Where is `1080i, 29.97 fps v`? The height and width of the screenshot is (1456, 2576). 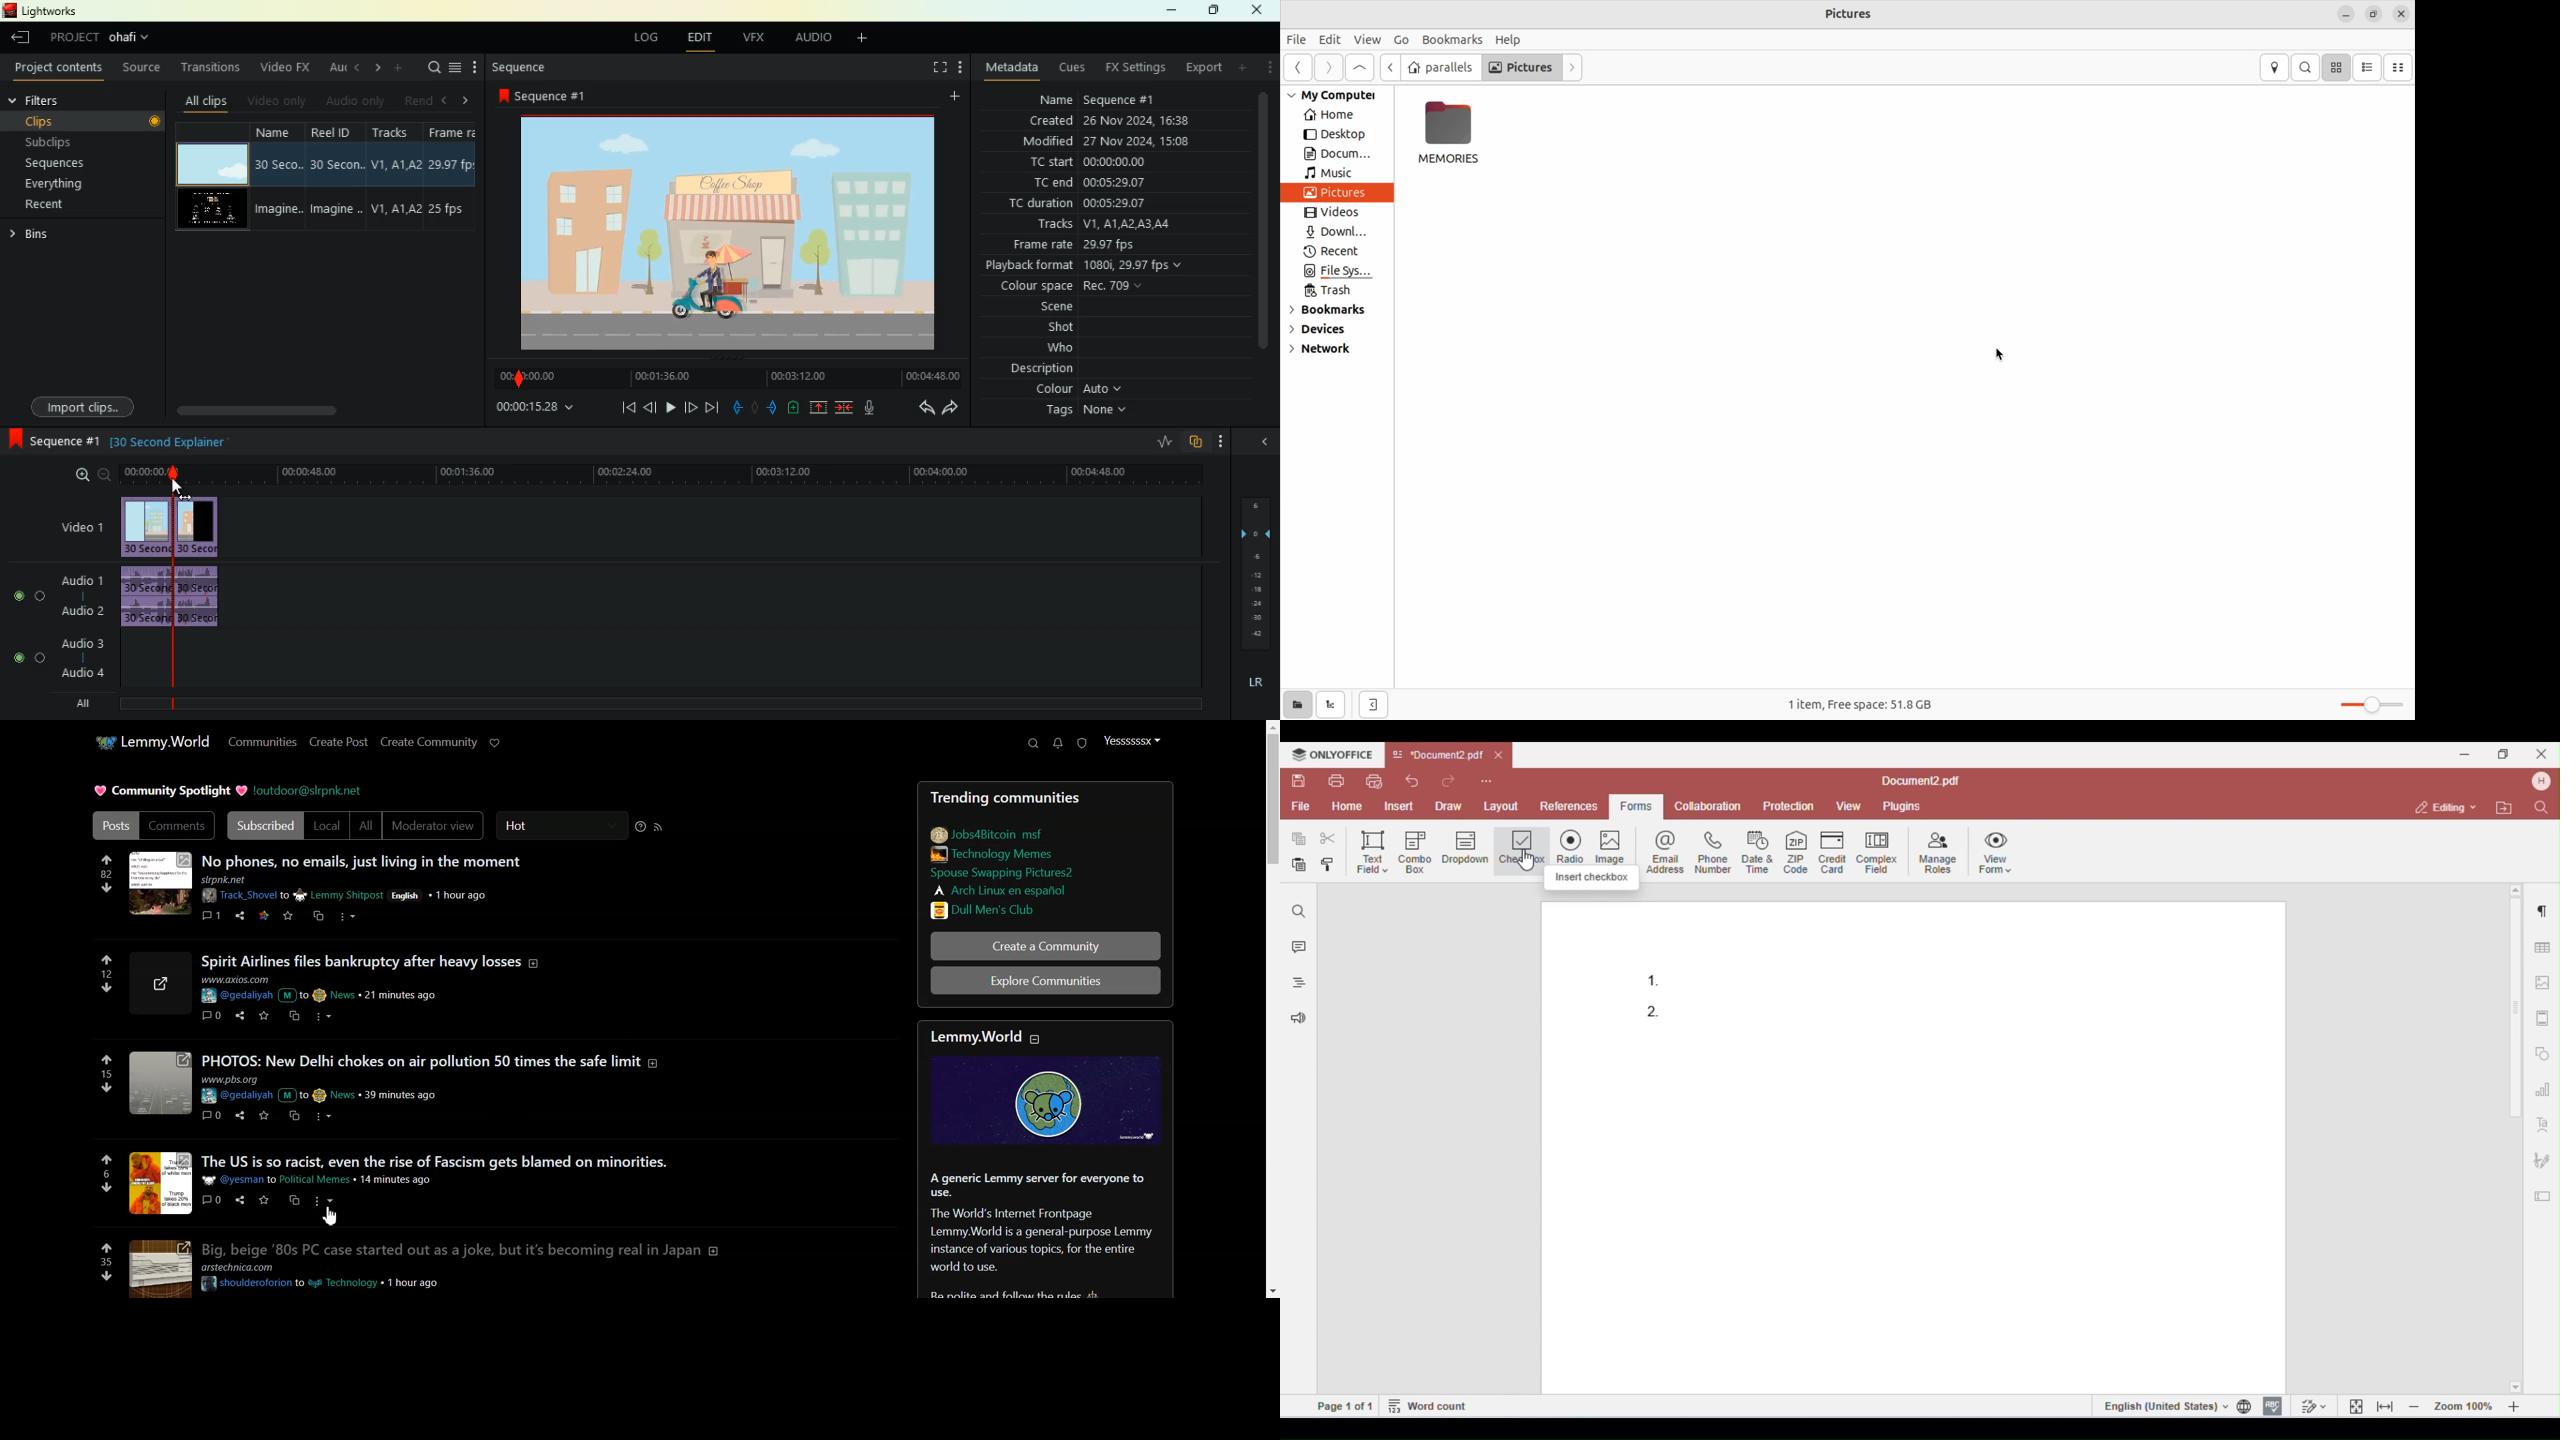
1080i, 29.97 fps v is located at coordinates (1134, 265).